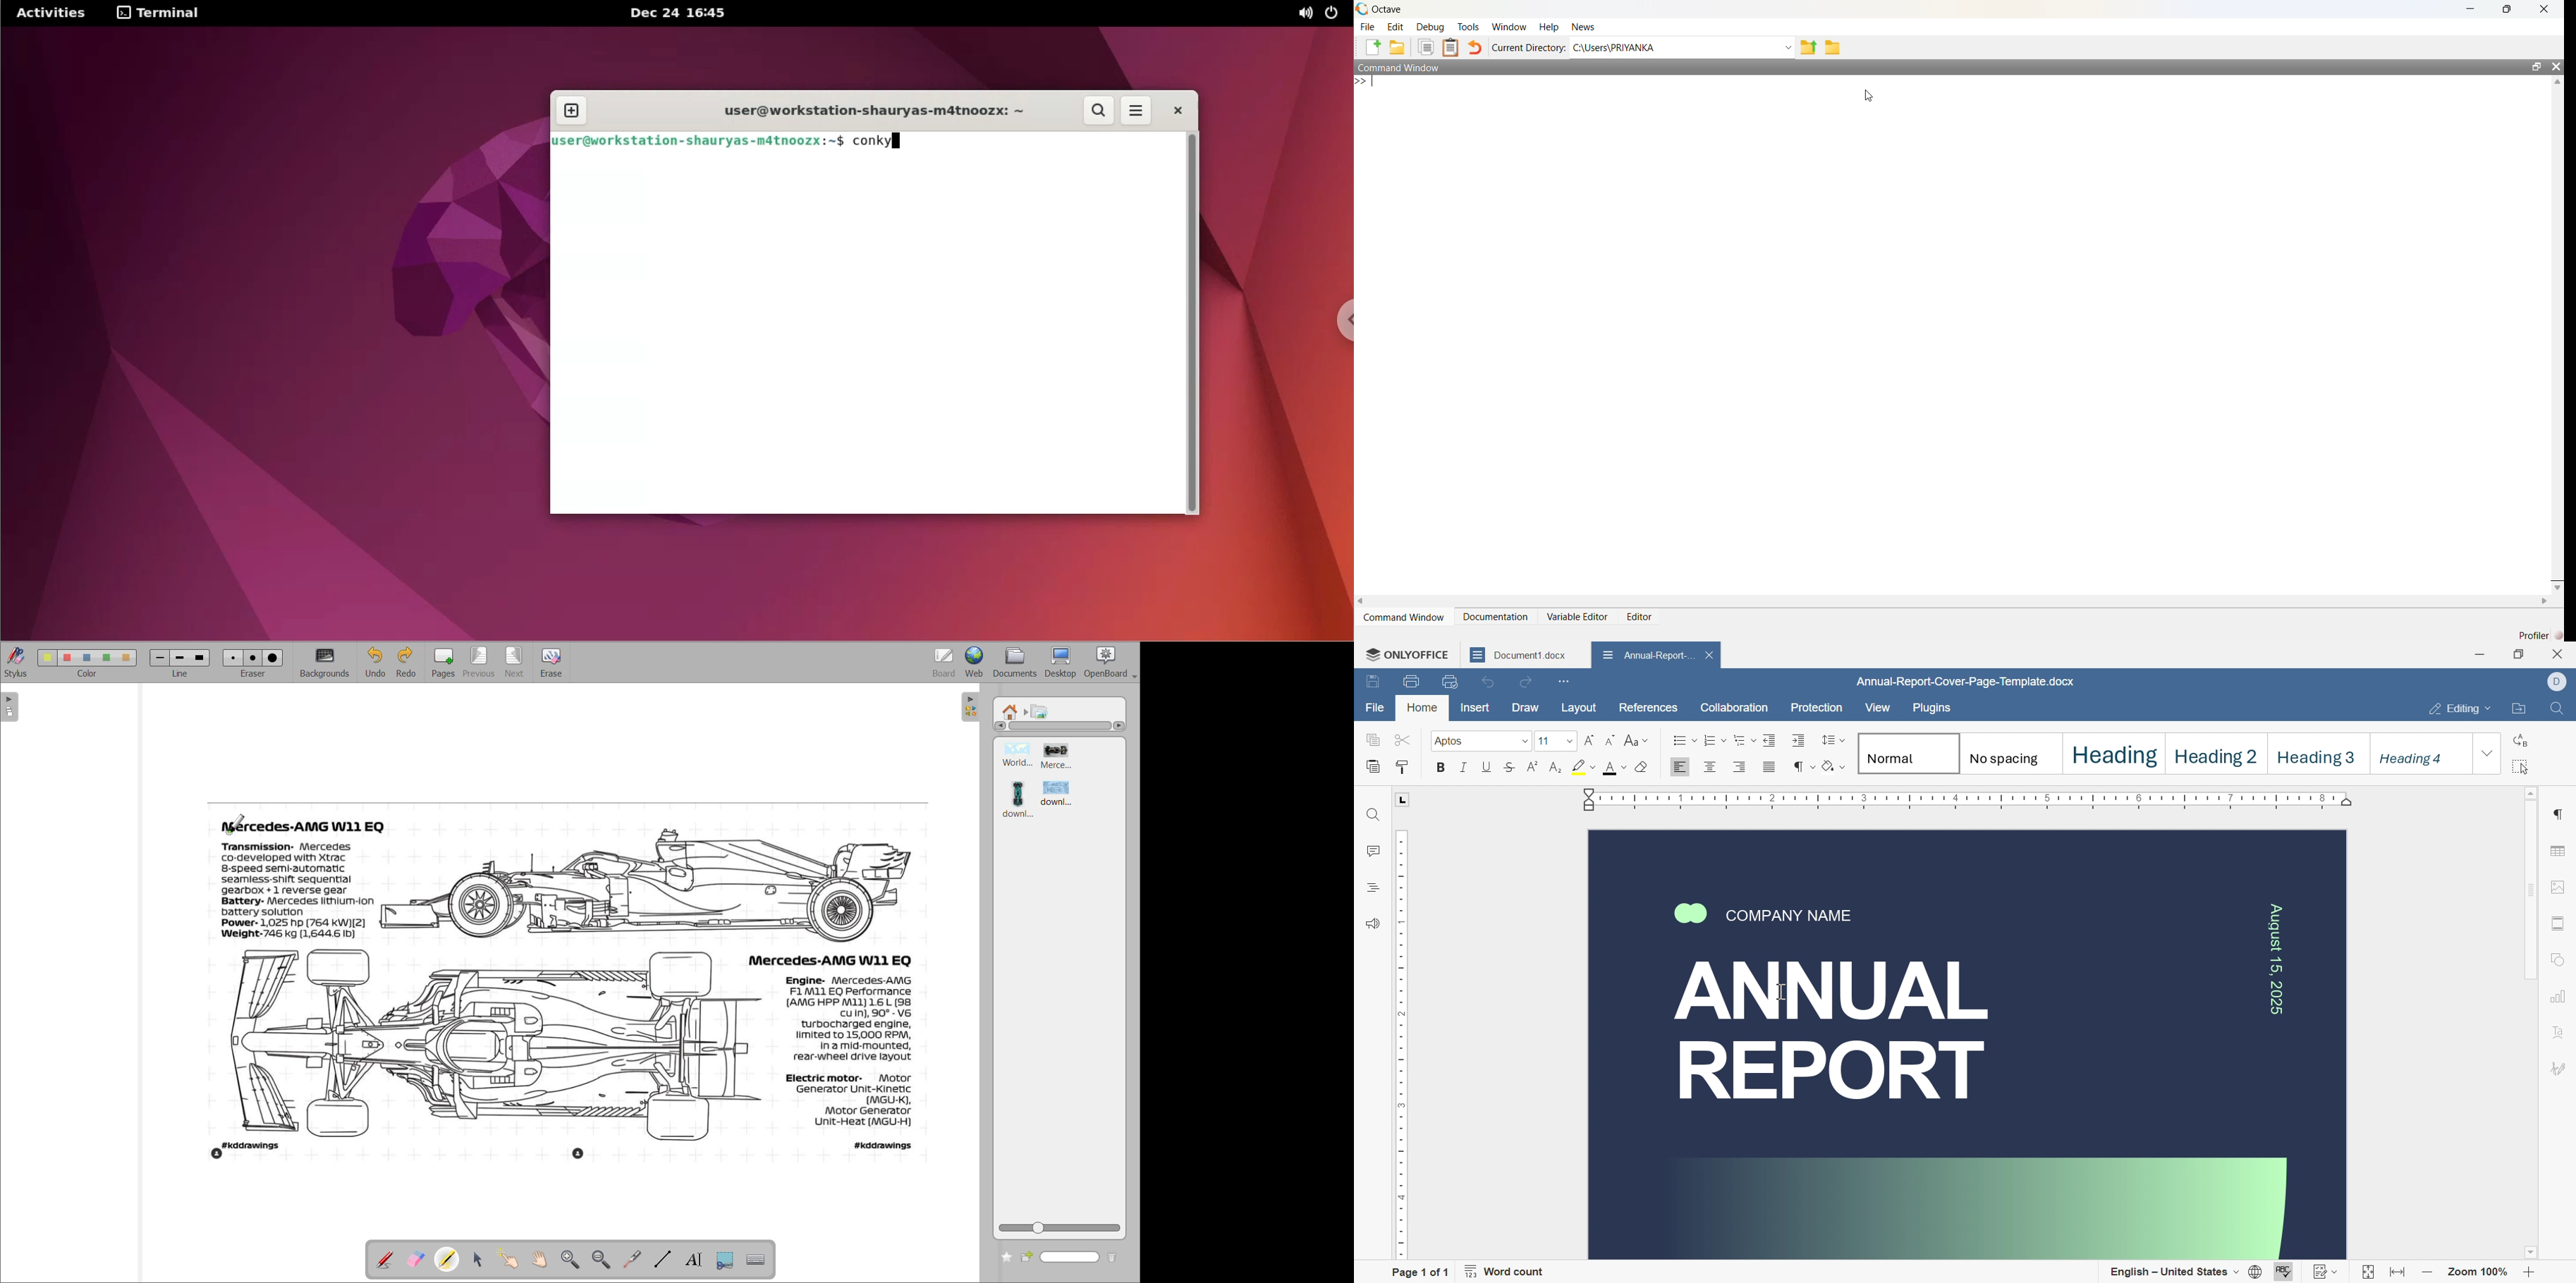  Describe the element at coordinates (2560, 853) in the screenshot. I see `table settings` at that location.